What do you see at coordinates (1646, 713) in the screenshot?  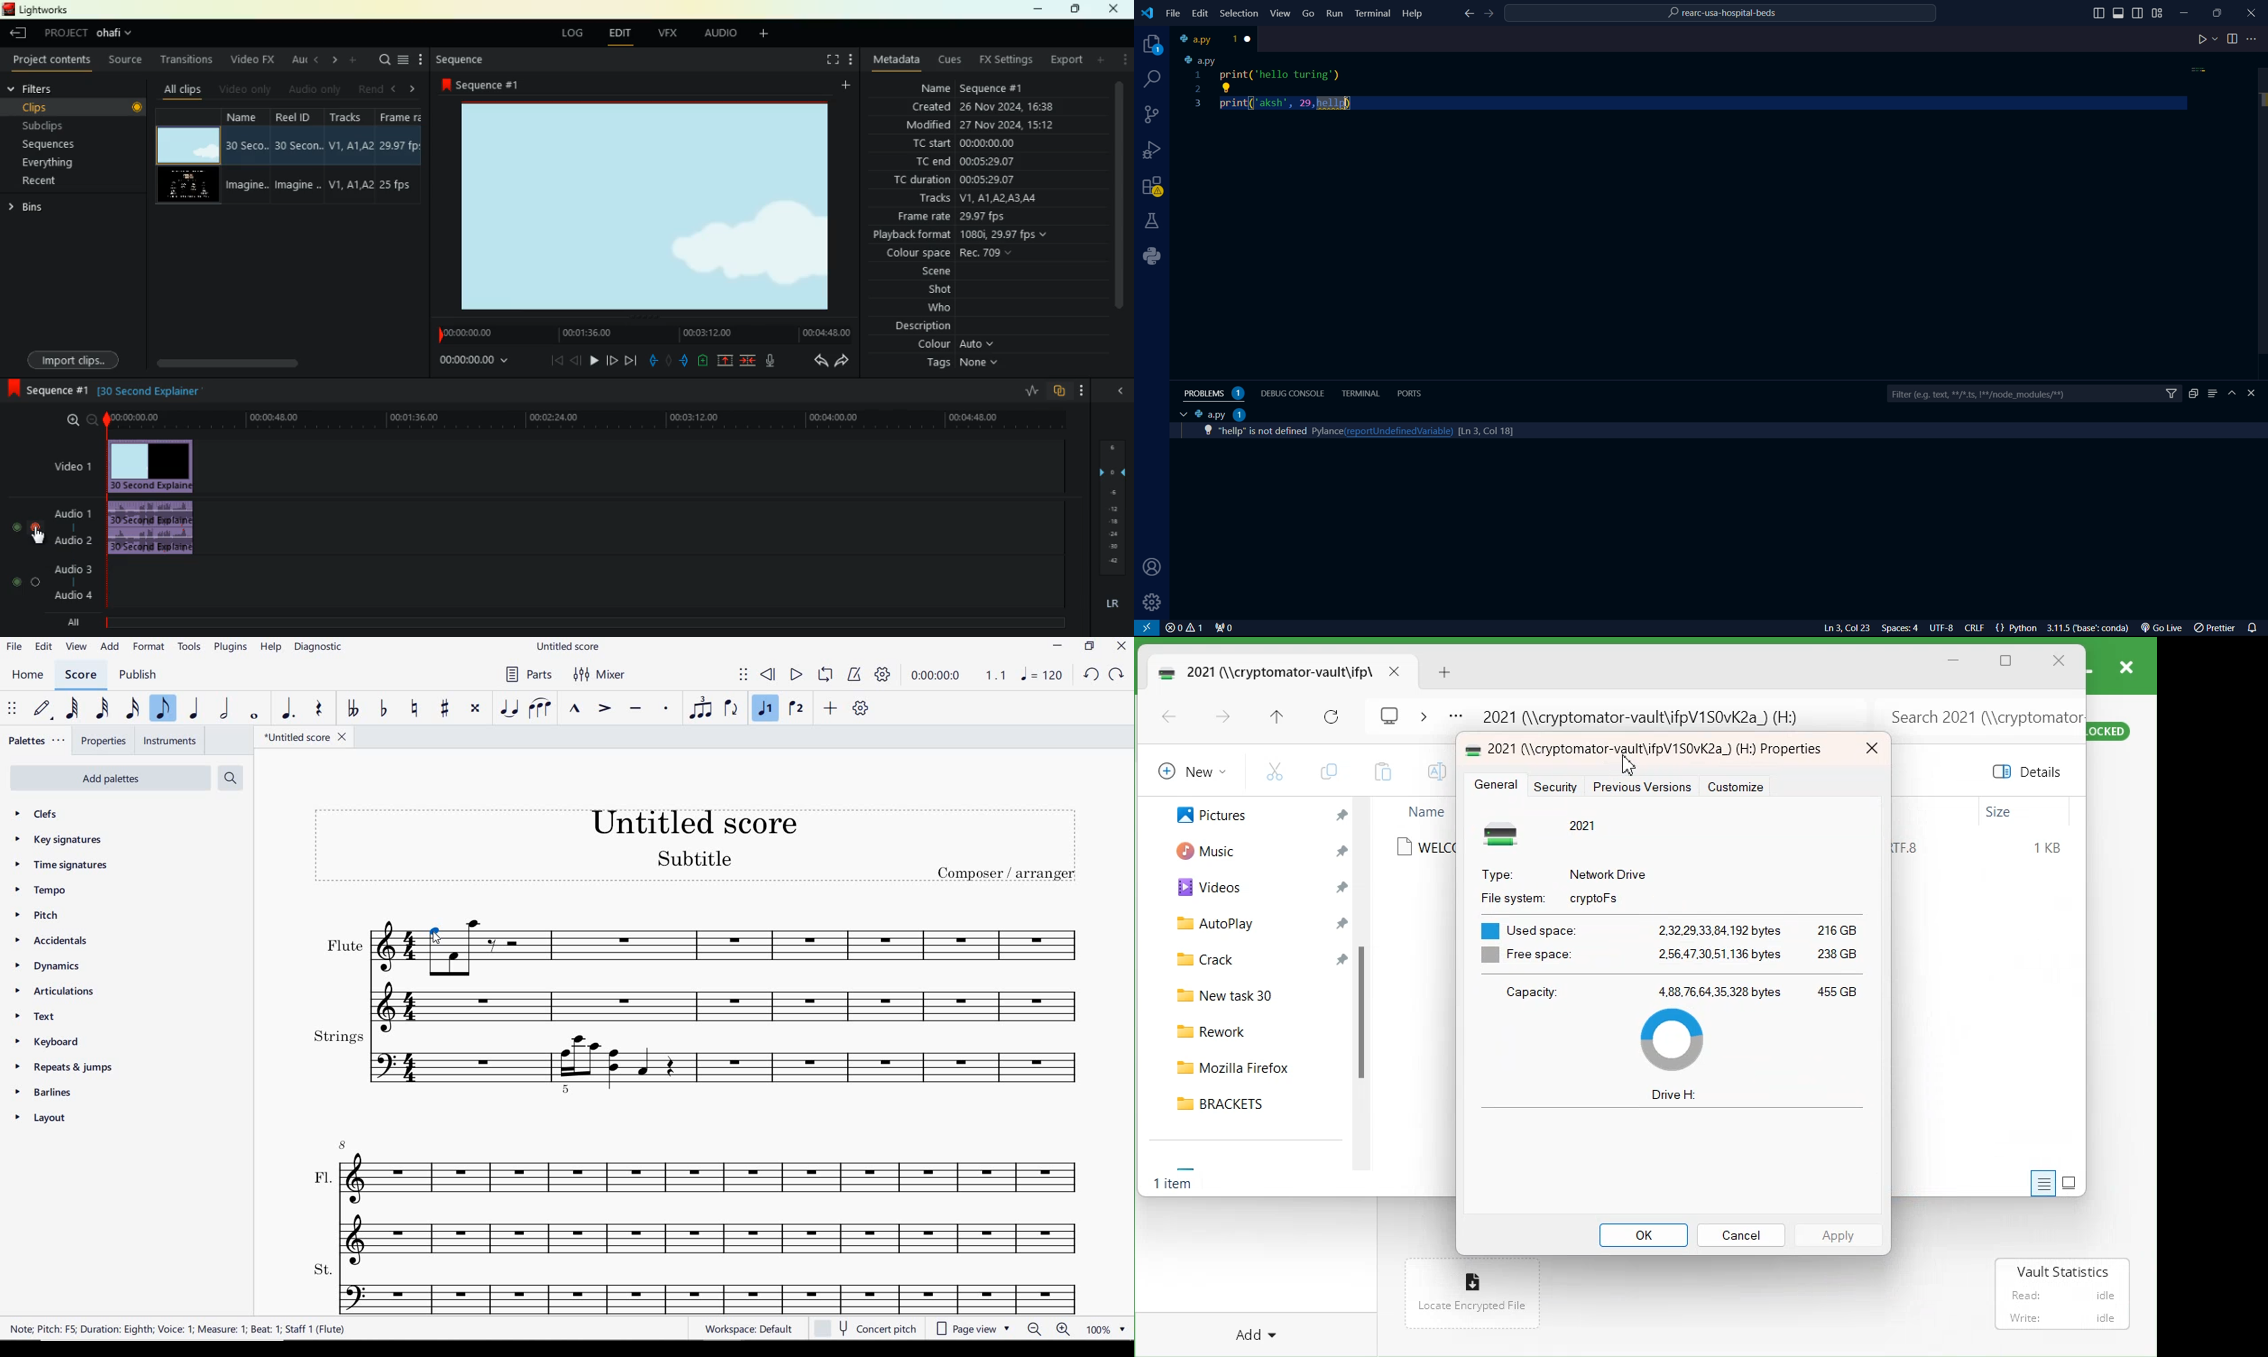 I see `Path Address` at bounding box center [1646, 713].